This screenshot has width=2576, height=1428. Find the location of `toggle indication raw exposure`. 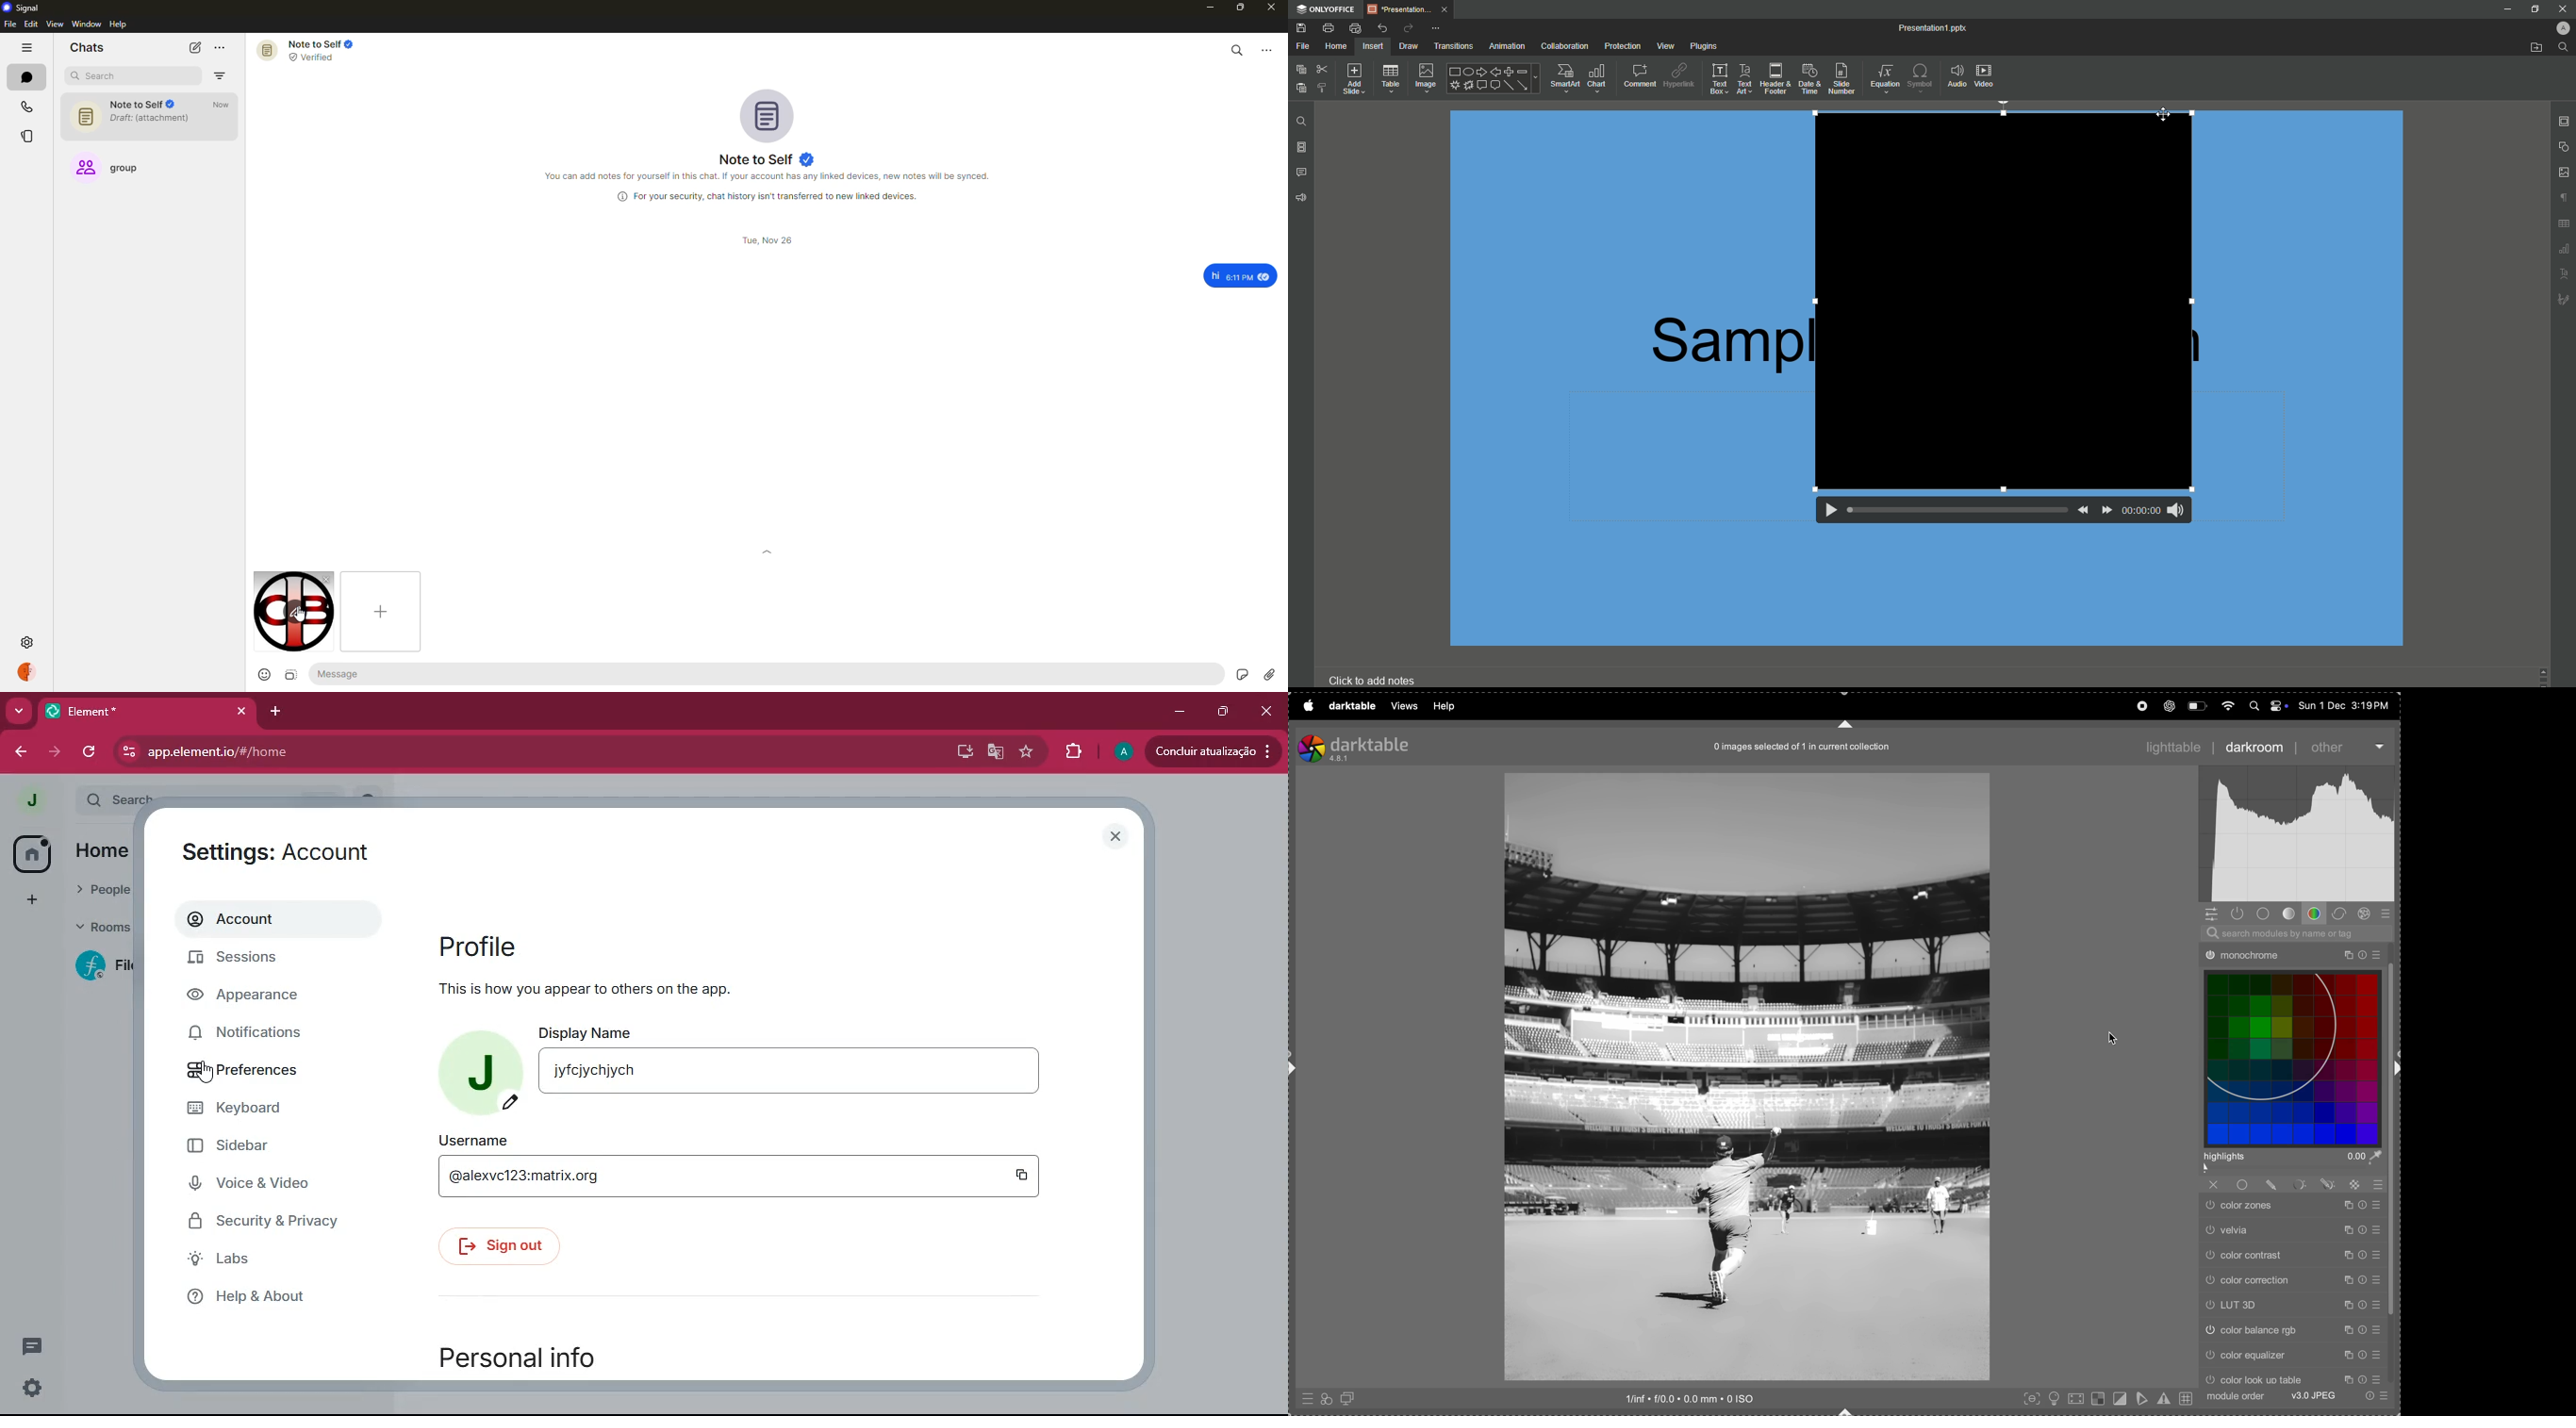

toggle indication raw exposure is located at coordinates (2099, 1399).